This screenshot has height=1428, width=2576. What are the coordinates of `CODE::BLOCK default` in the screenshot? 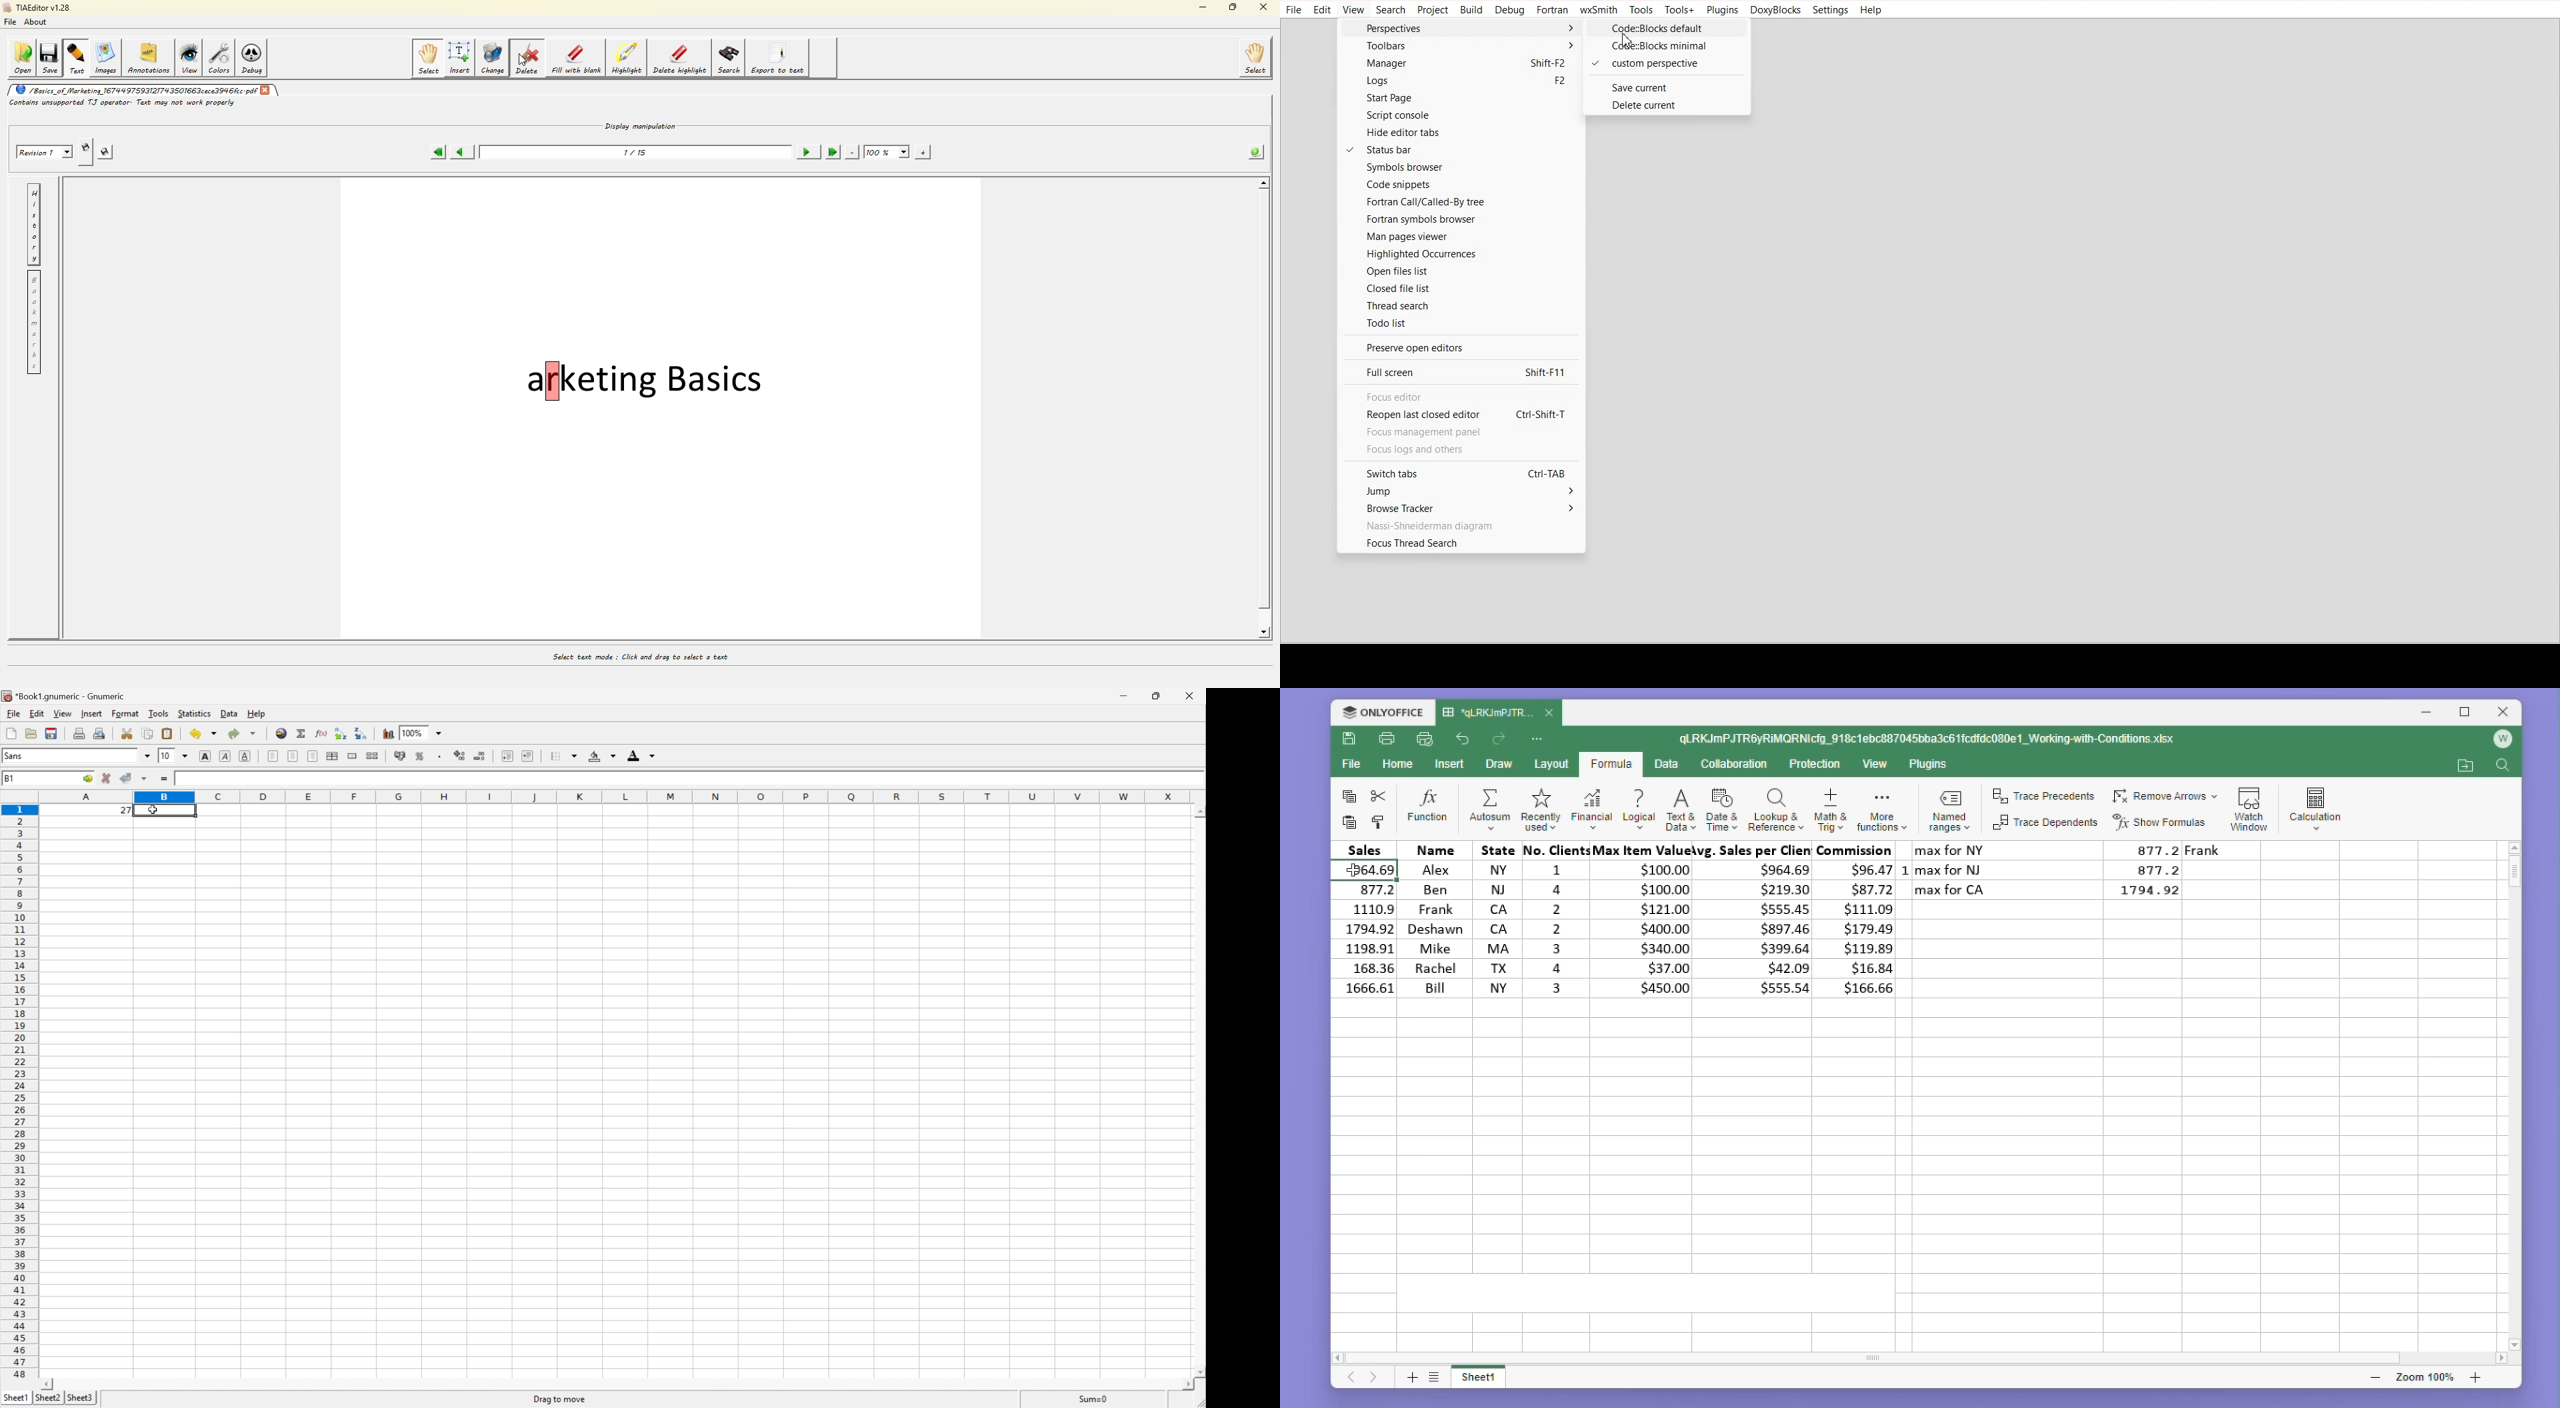 It's located at (1667, 28).